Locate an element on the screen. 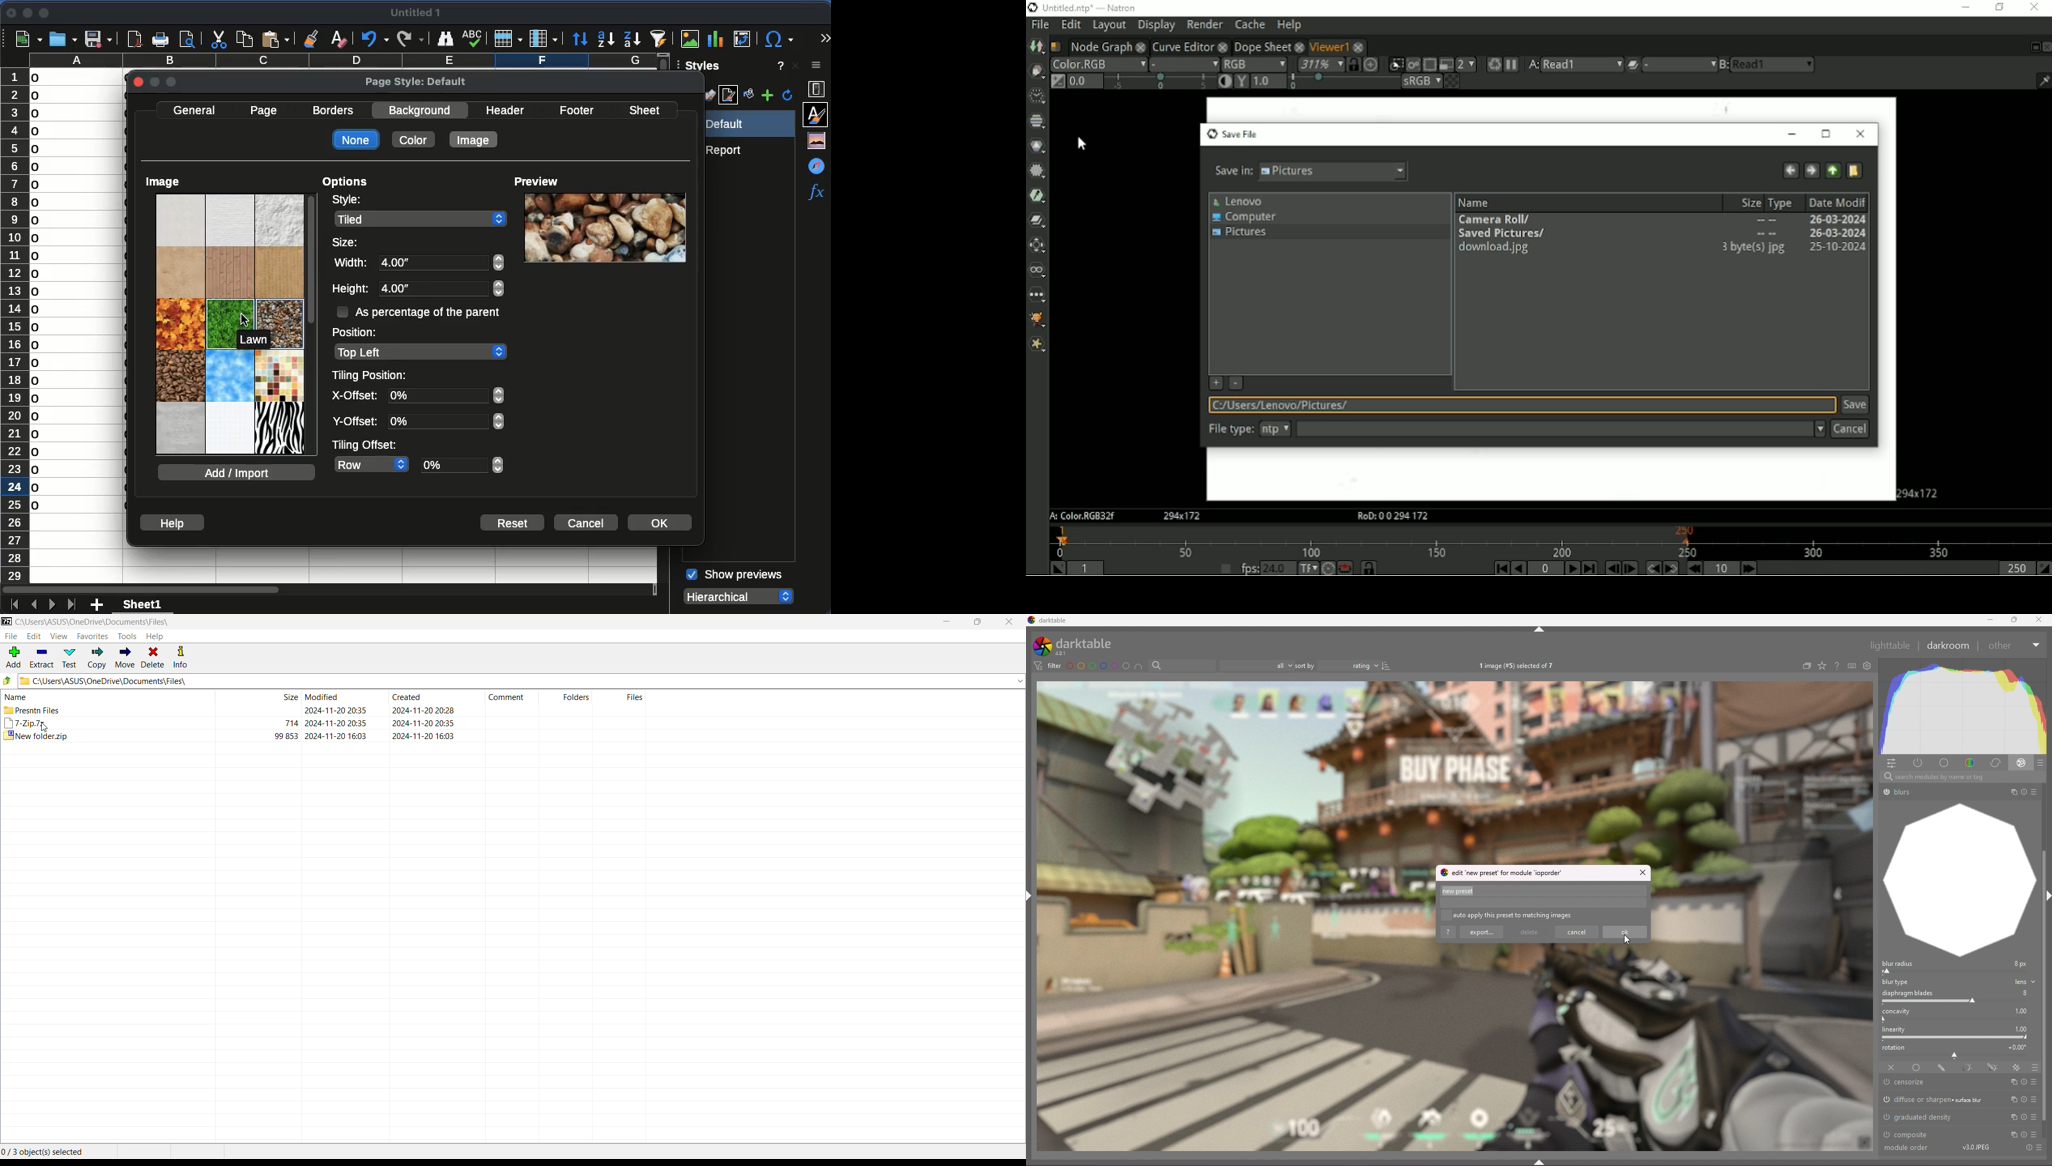 The height and width of the screenshot is (1176, 2072). borders is located at coordinates (335, 111).